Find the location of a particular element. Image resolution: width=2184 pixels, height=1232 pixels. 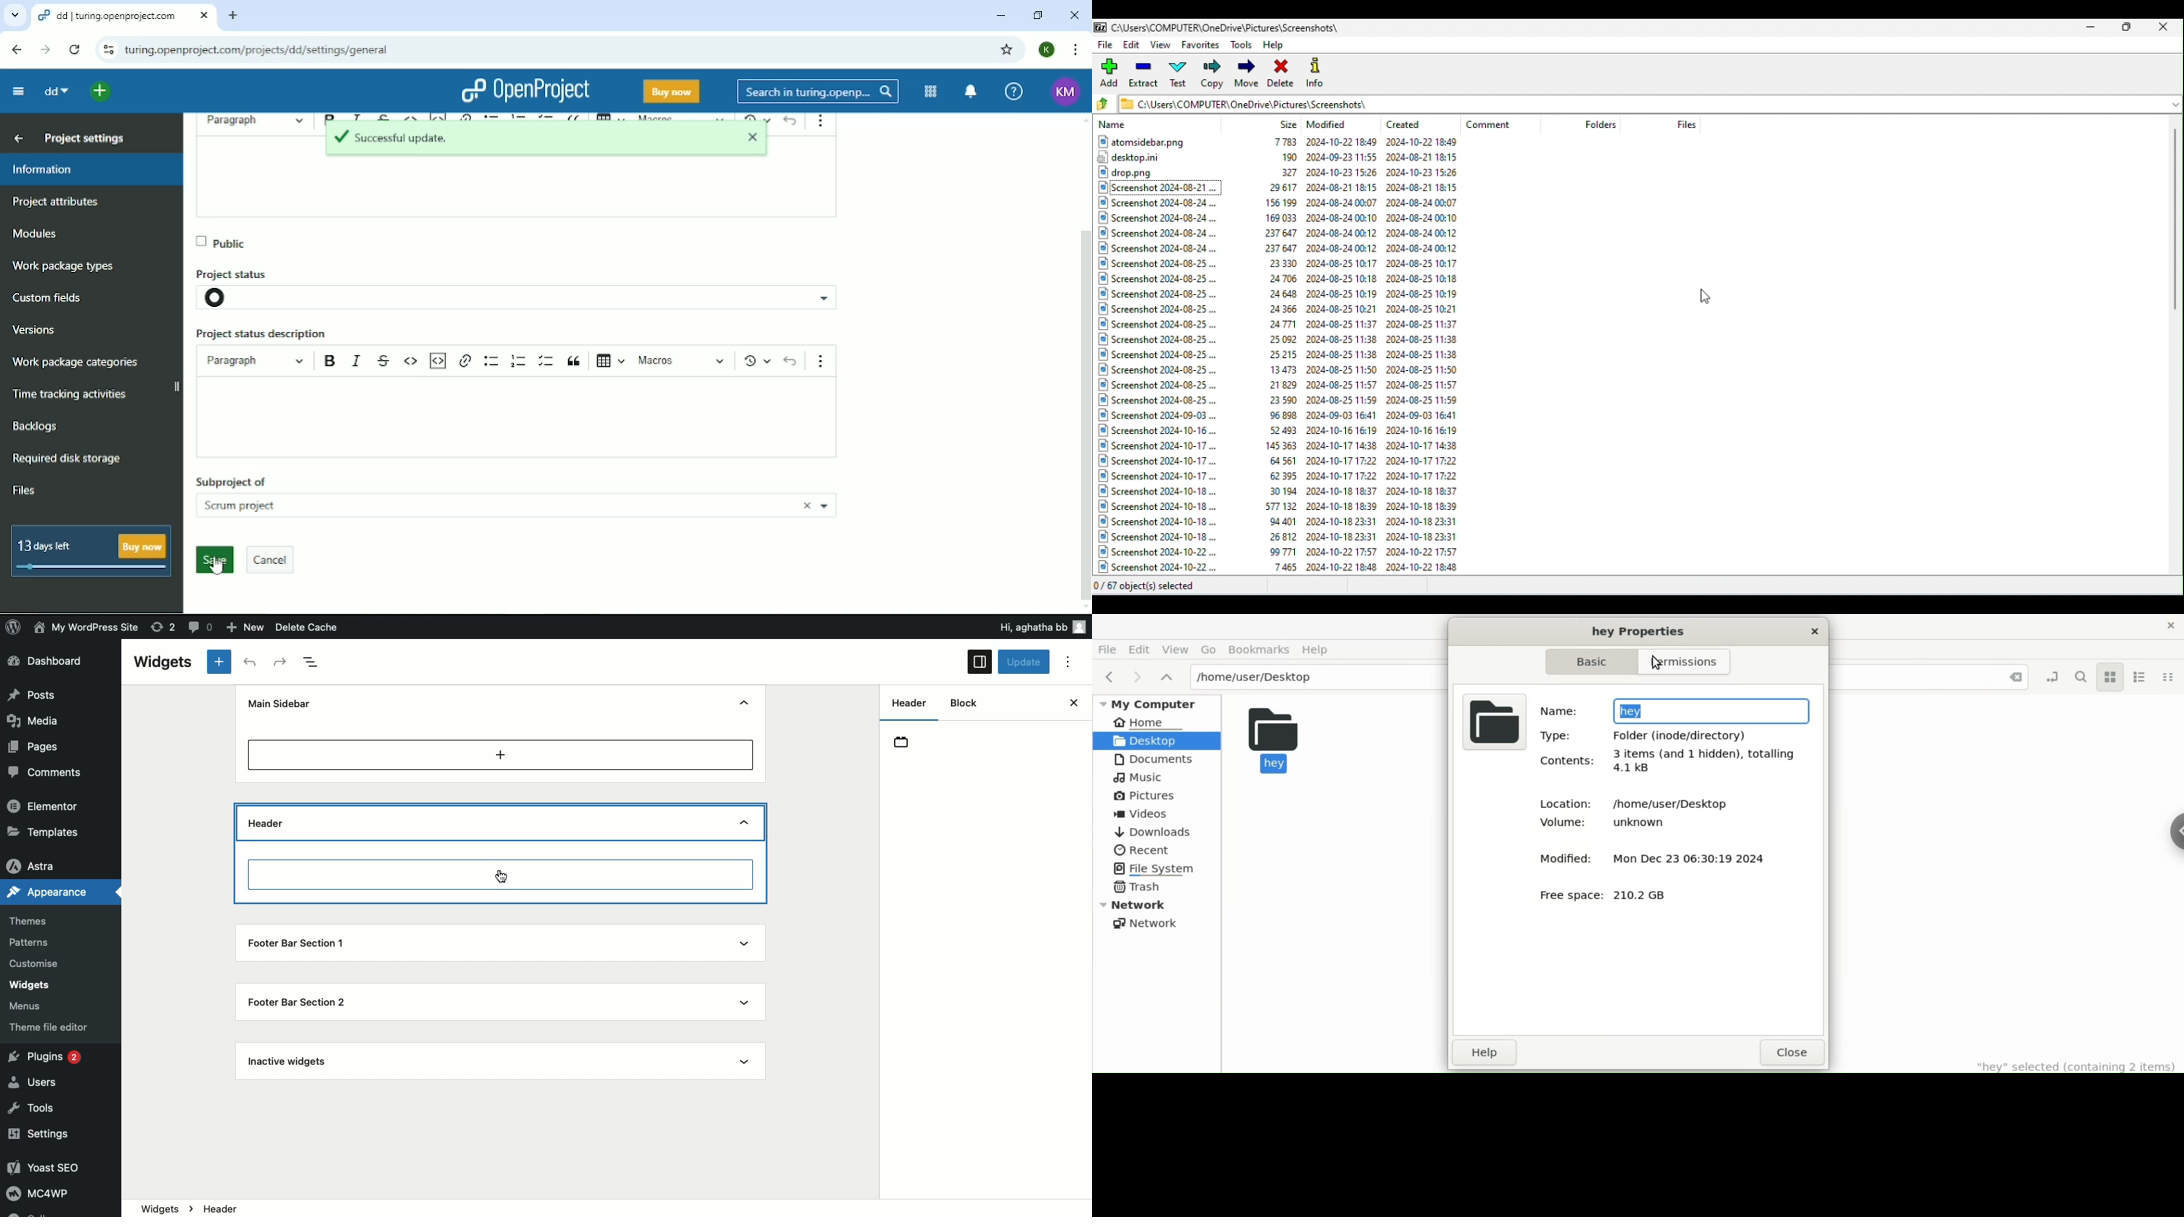

scrum project is located at coordinates (463, 507).